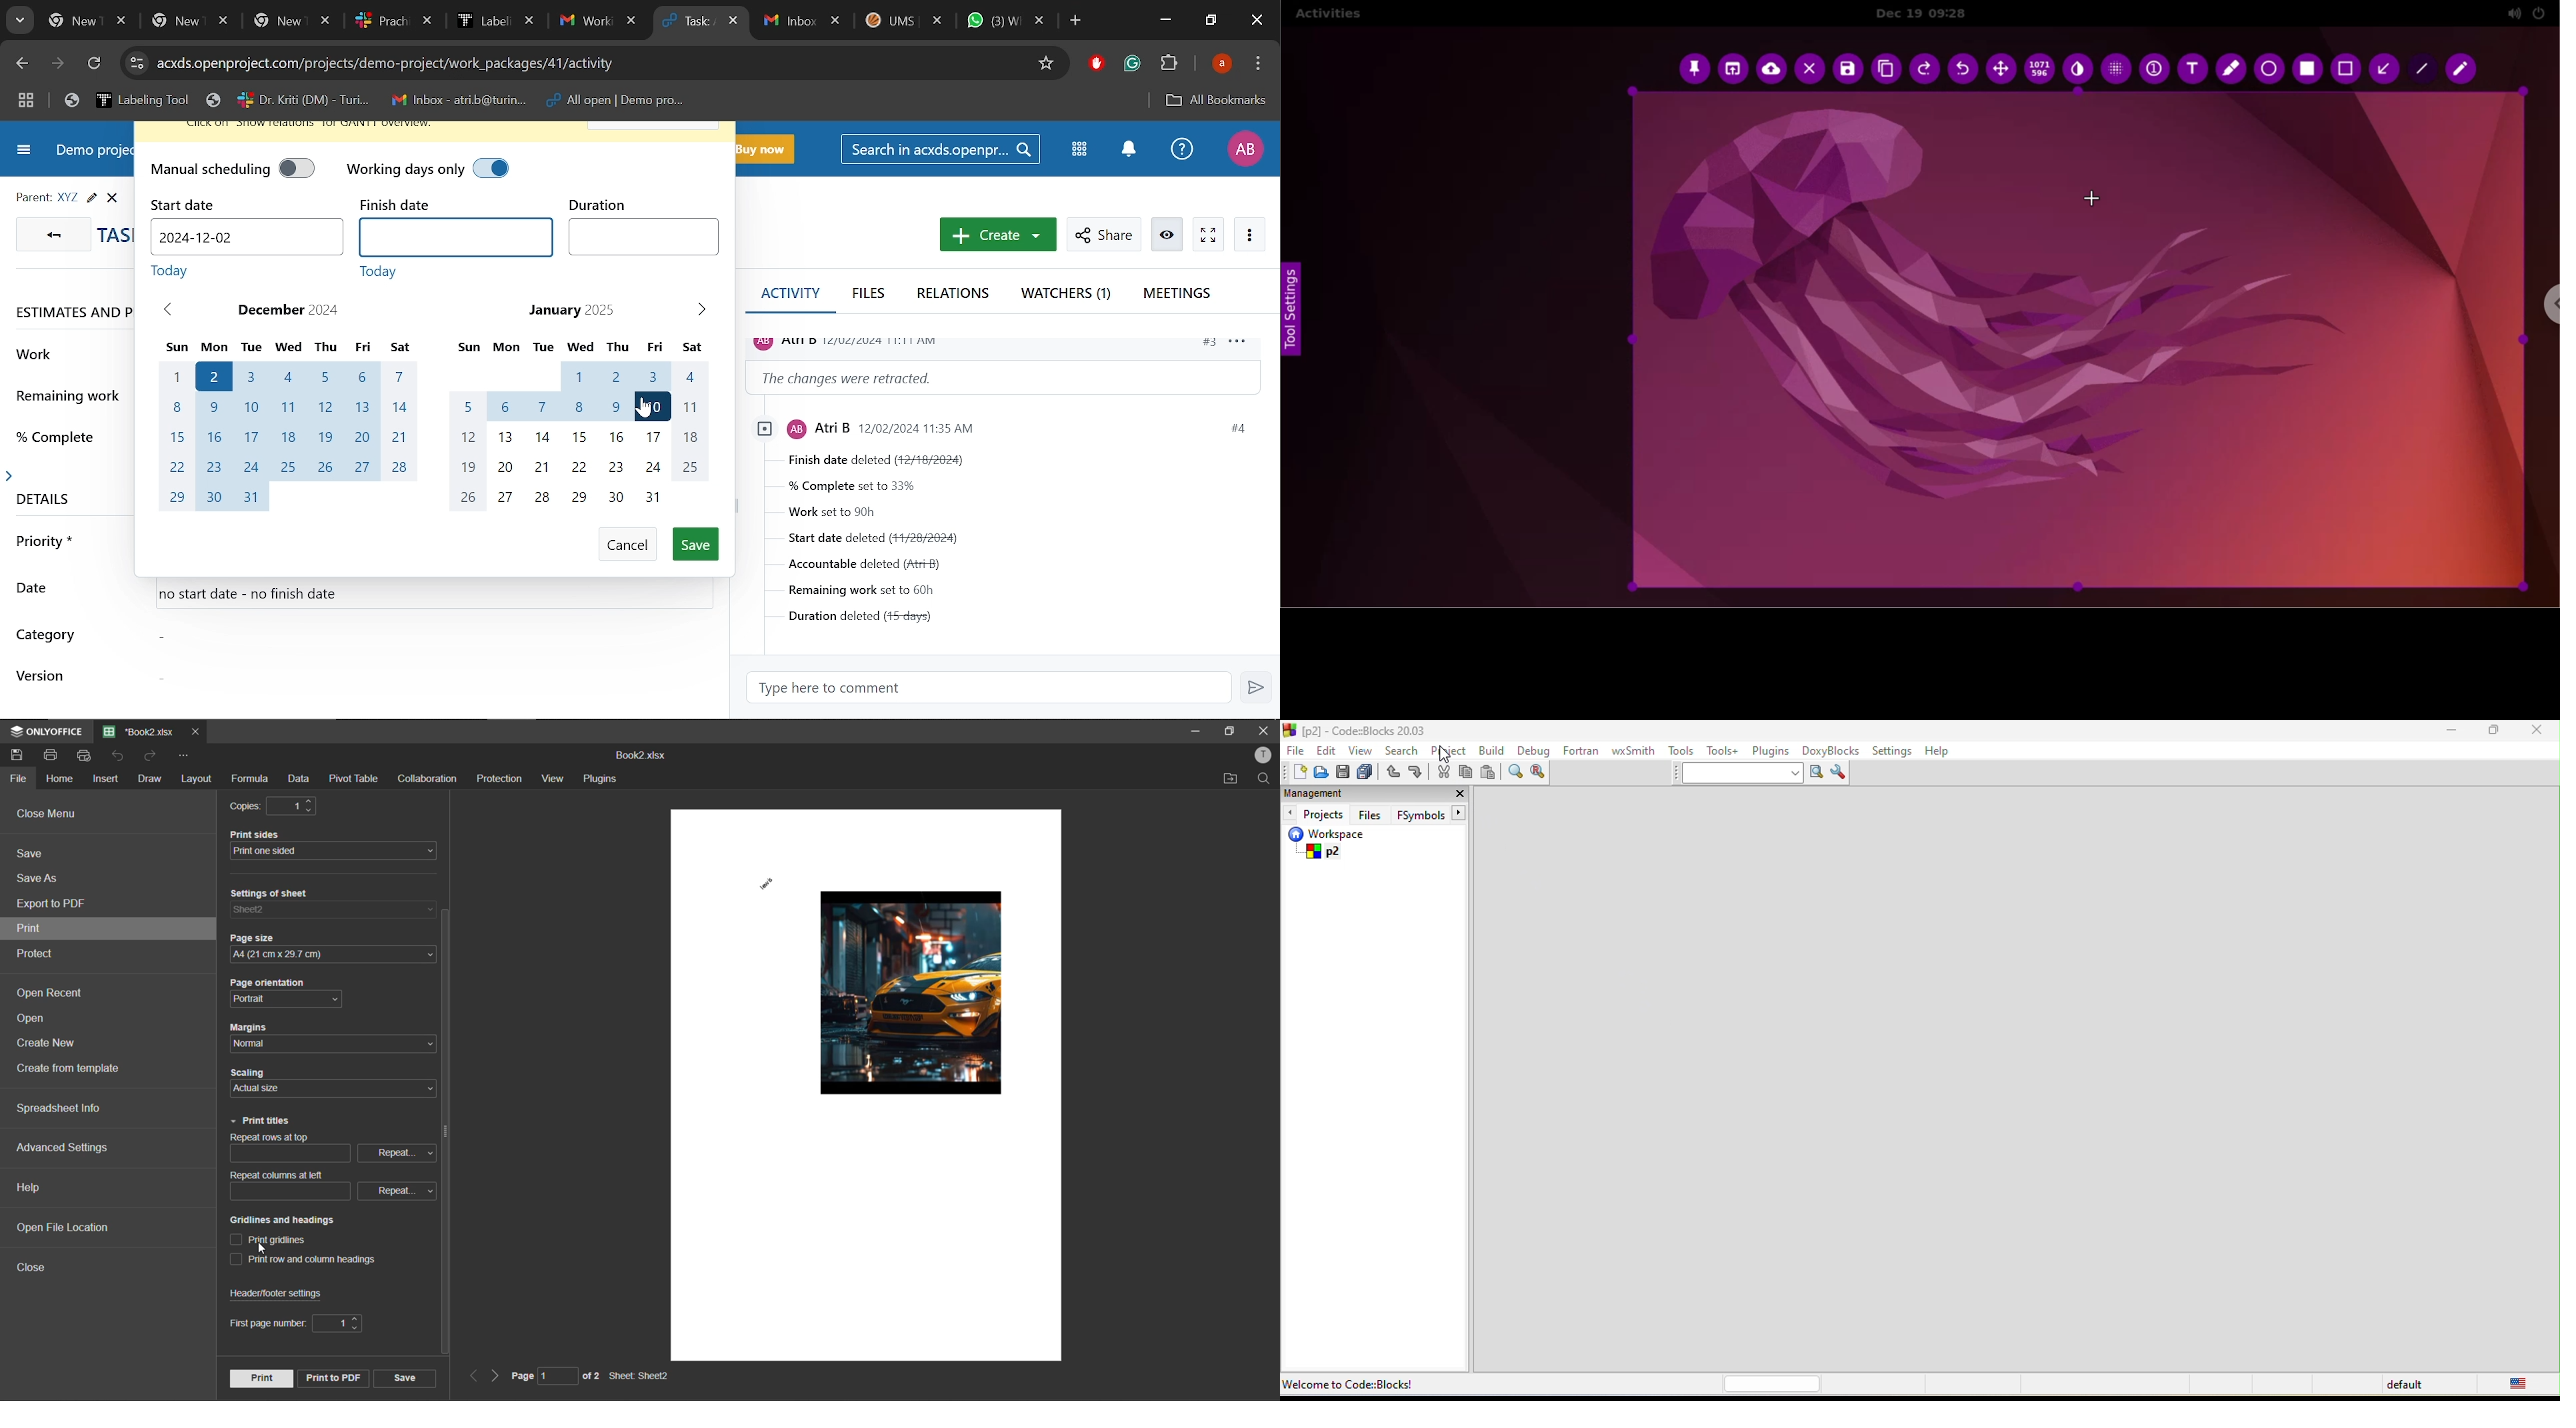  What do you see at coordinates (27, 151) in the screenshot?
I see `` at bounding box center [27, 151].